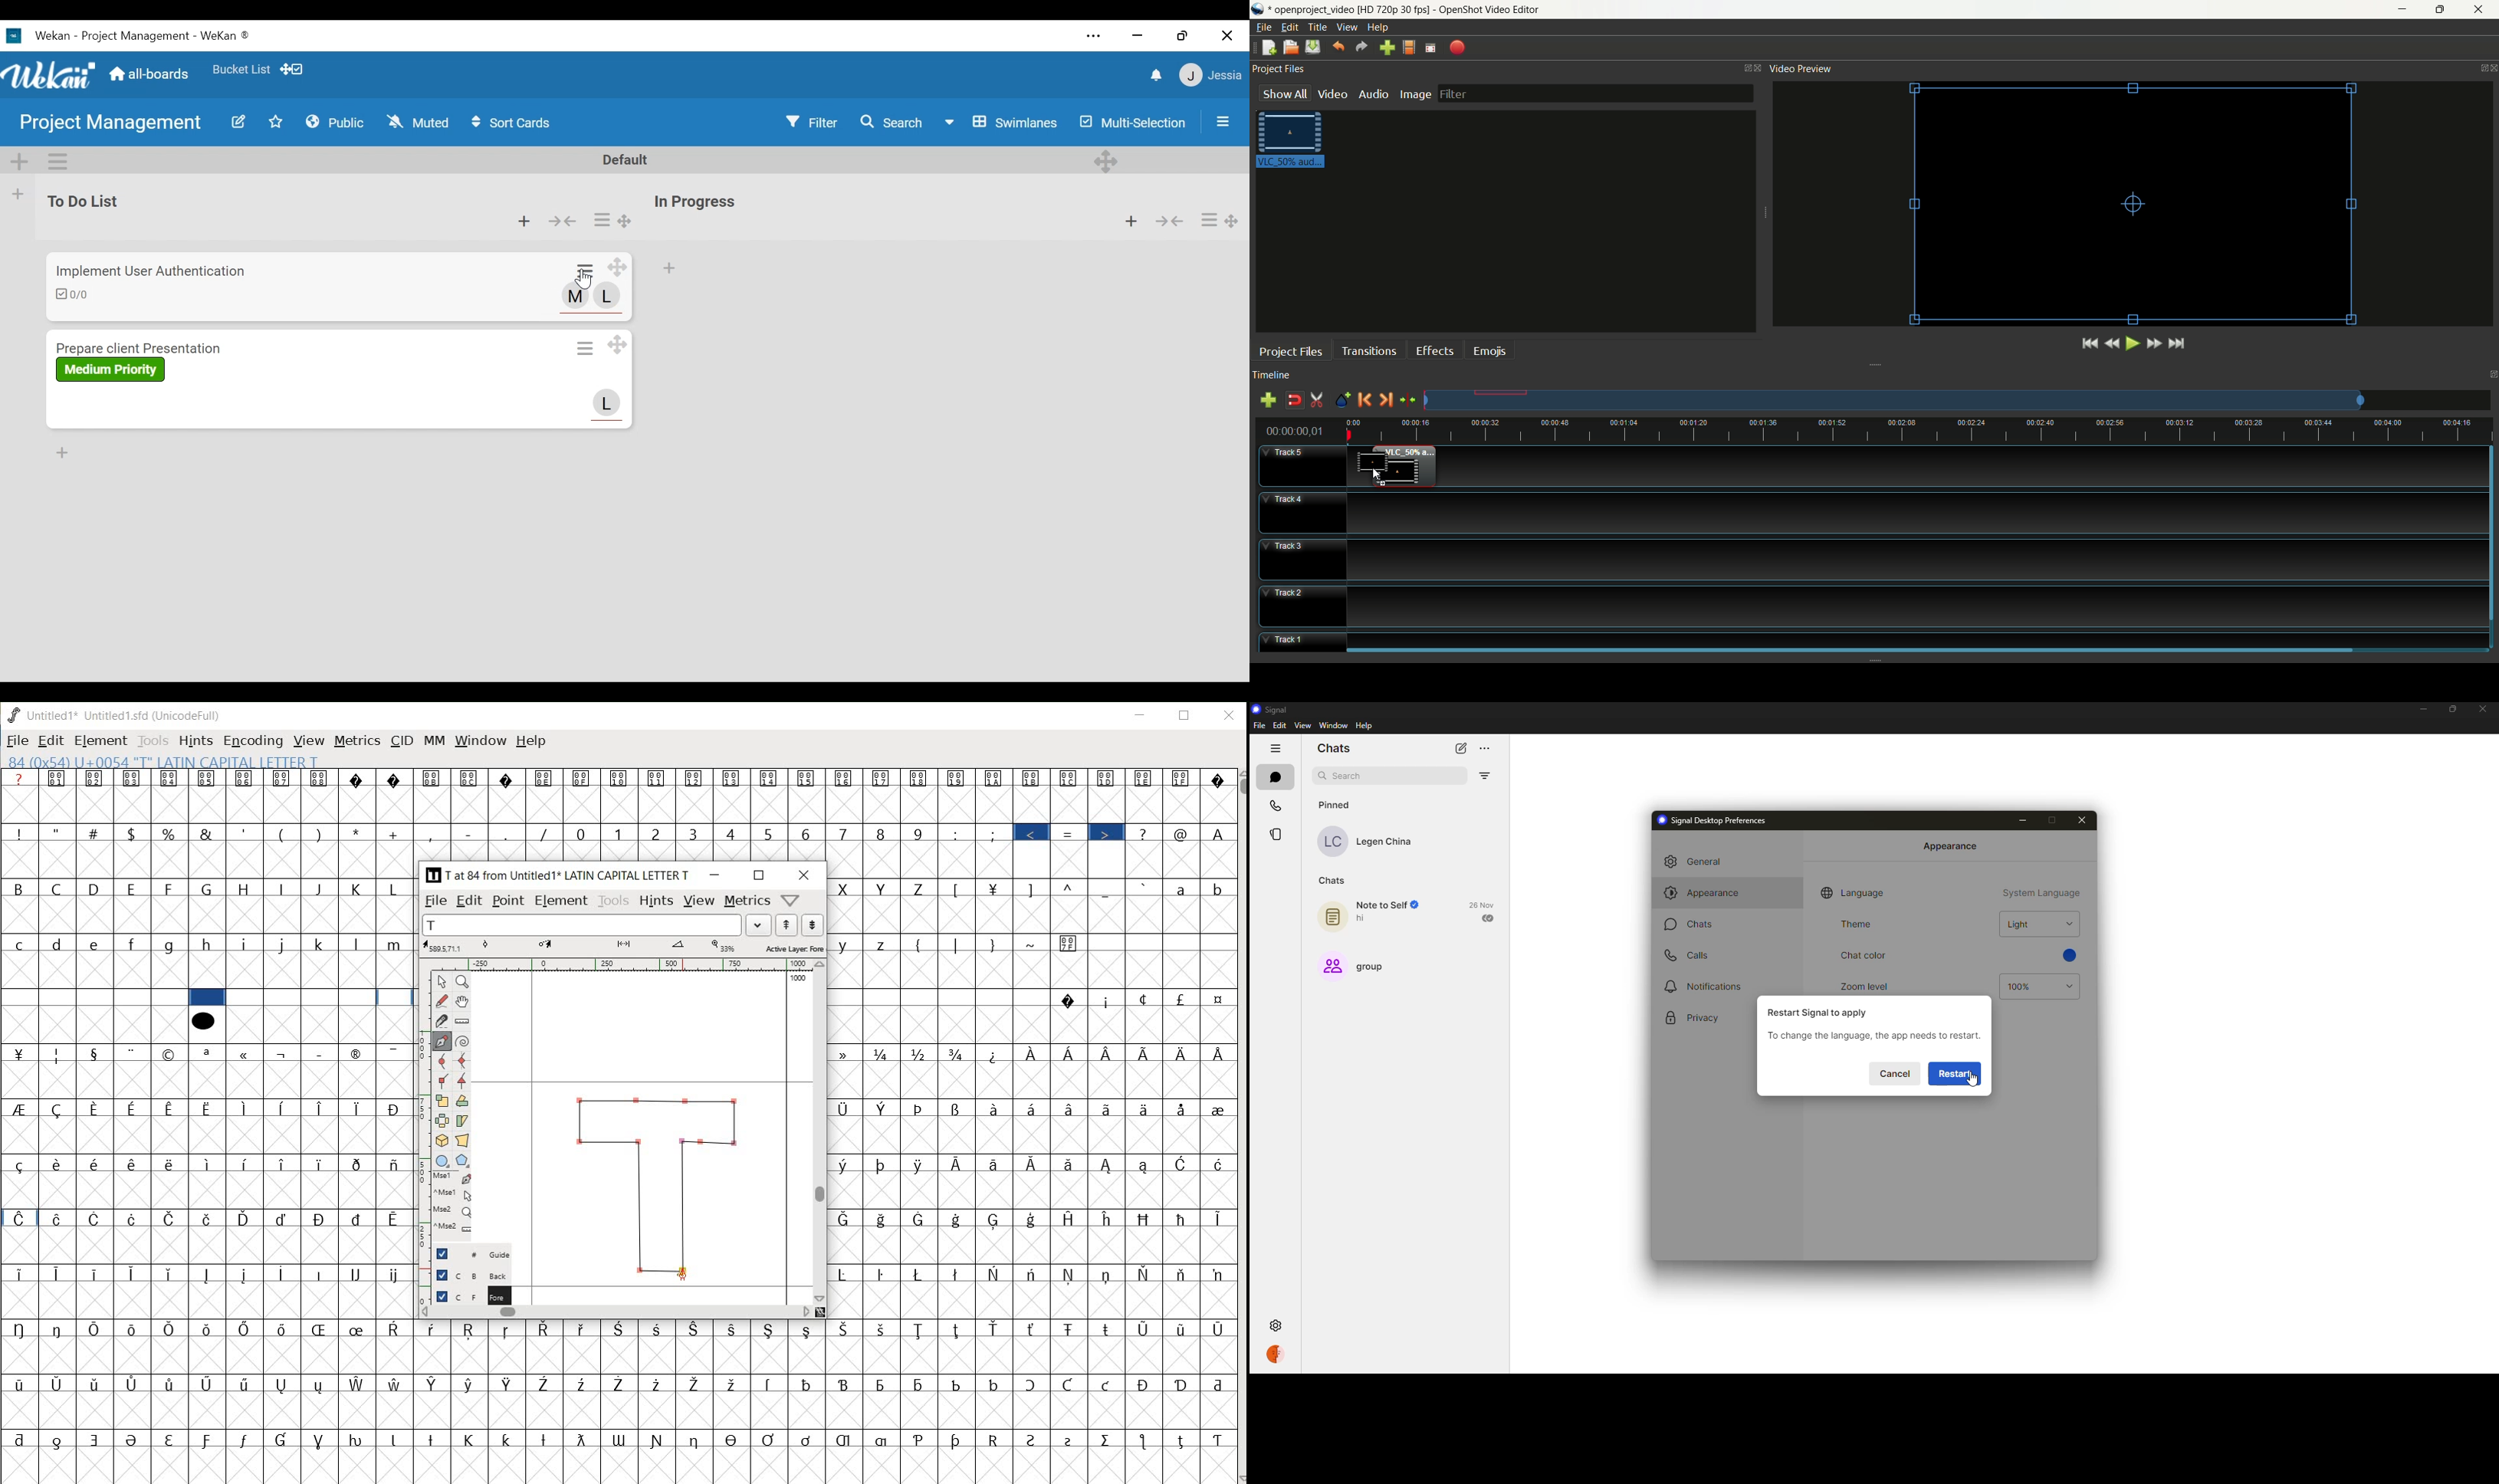 The width and height of the screenshot is (2520, 1484). Describe the element at coordinates (321, 1108) in the screenshot. I see `Symbol` at that location.